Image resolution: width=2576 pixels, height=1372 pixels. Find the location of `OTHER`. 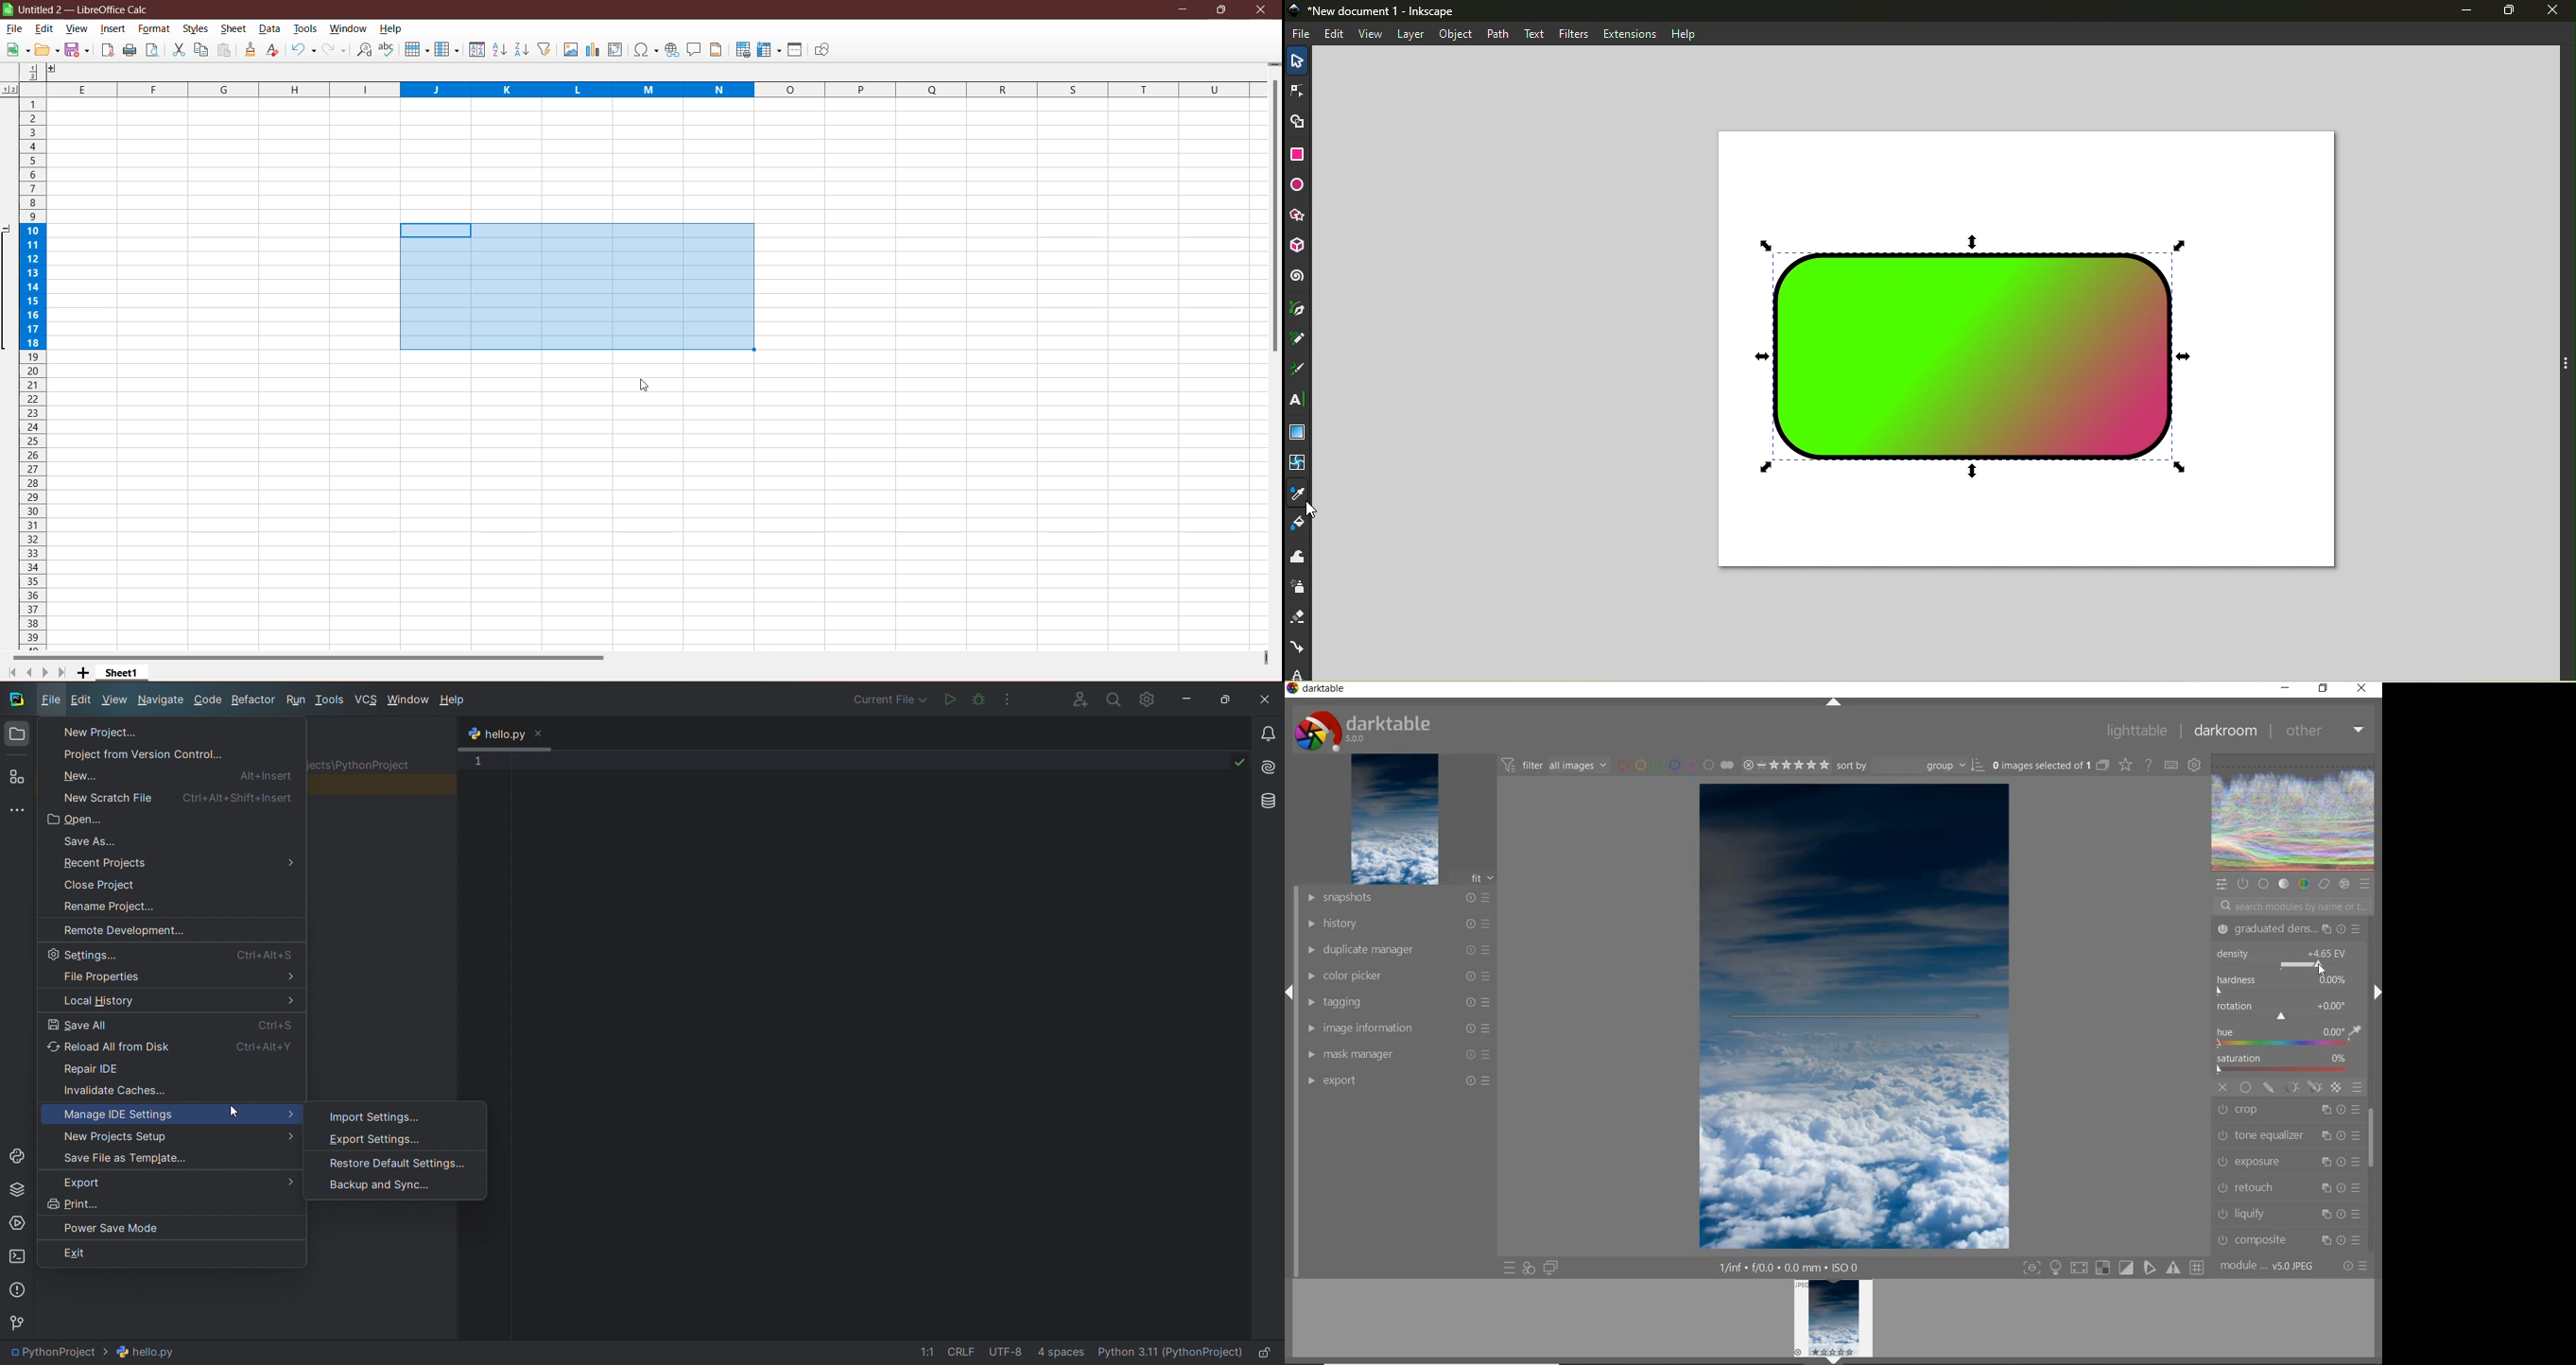

OTHER is located at coordinates (2324, 732).